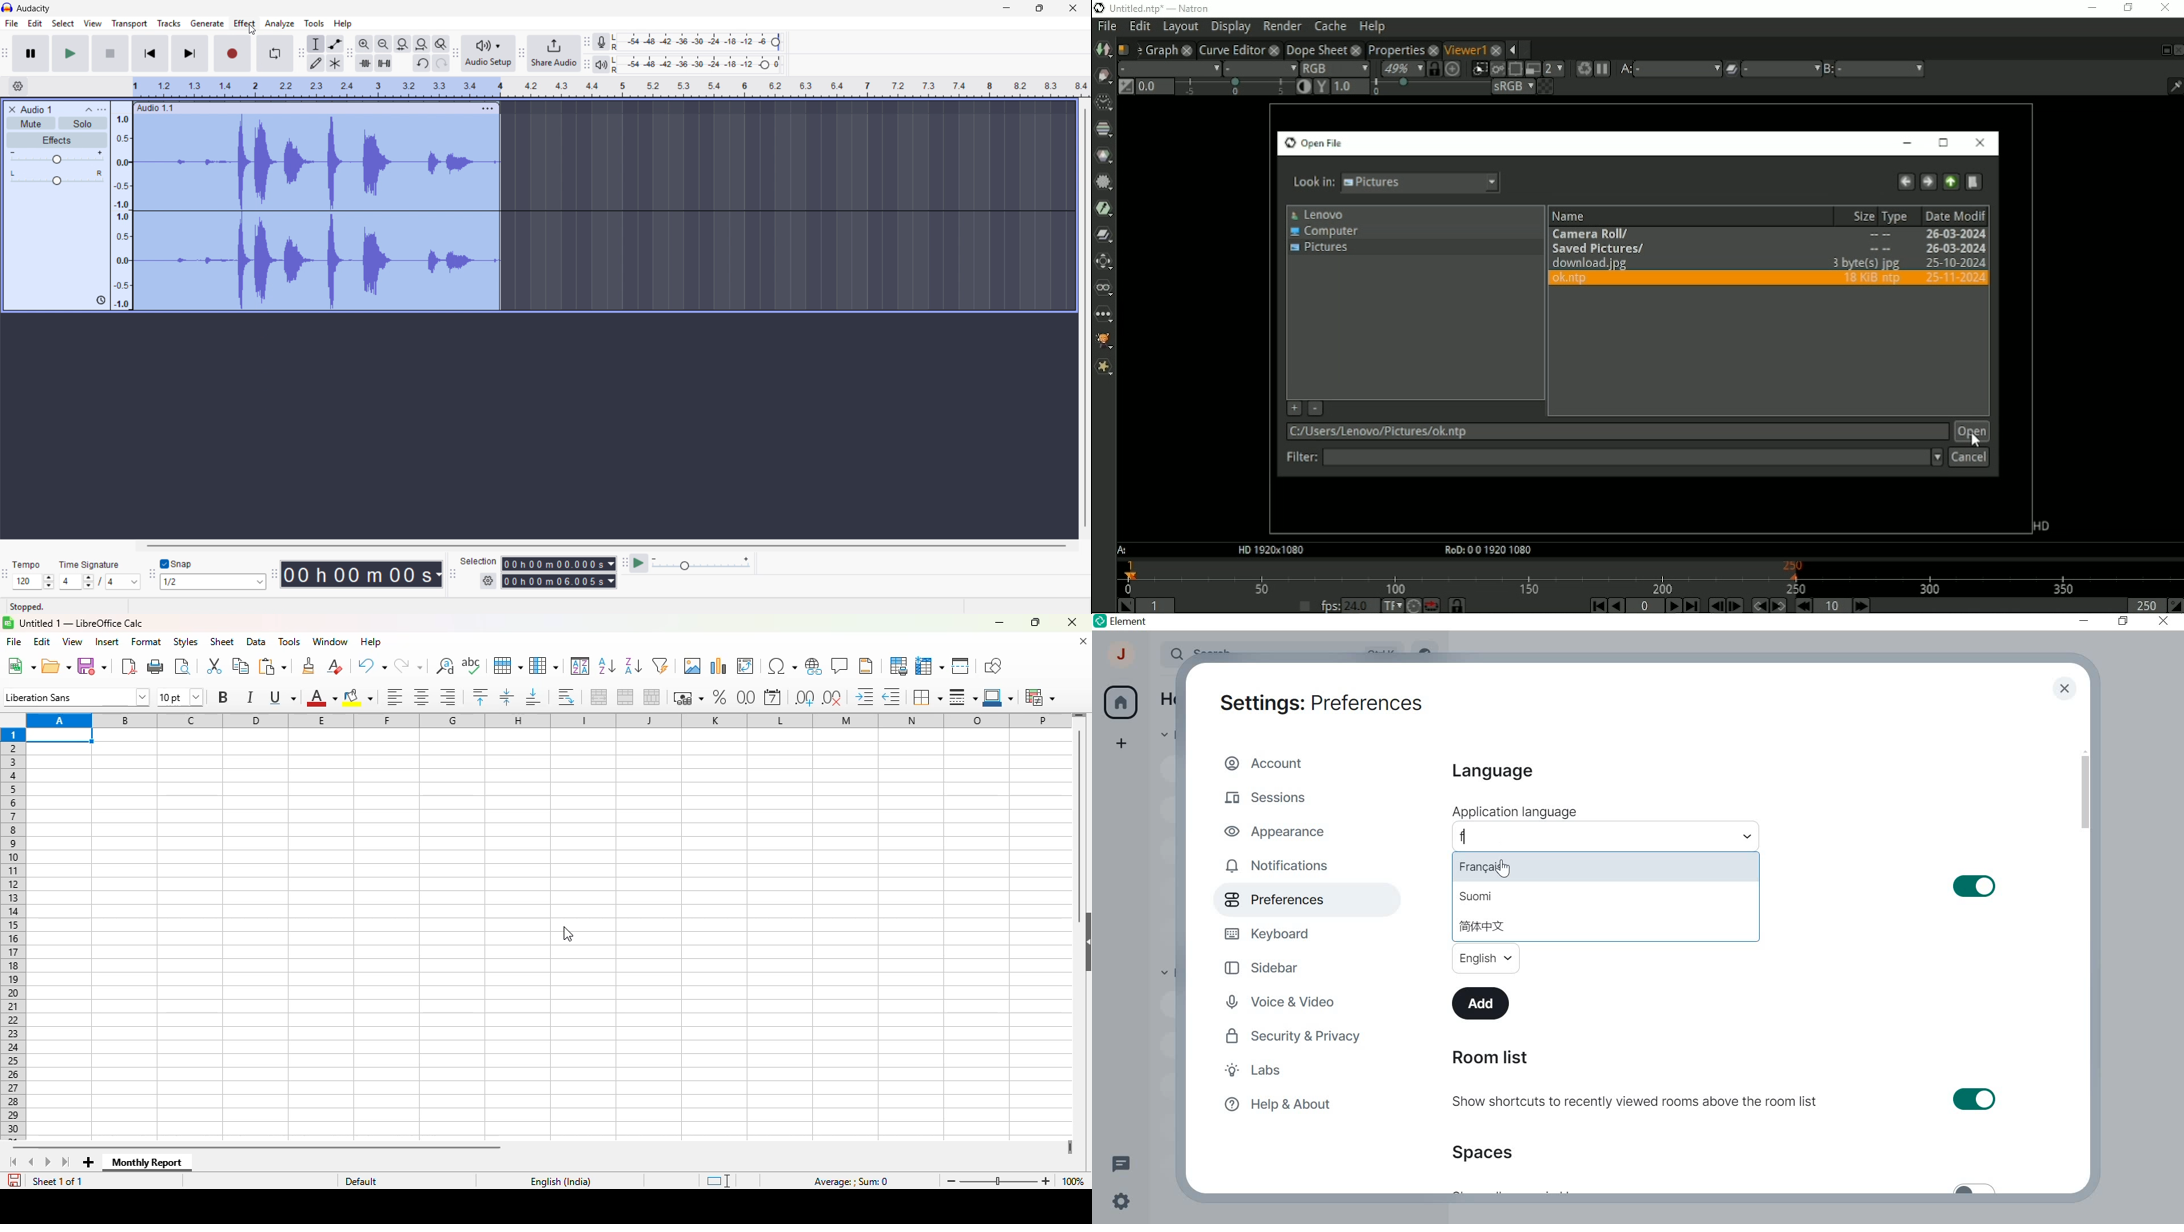  Describe the element at coordinates (1513, 812) in the screenshot. I see `Application language` at that location.